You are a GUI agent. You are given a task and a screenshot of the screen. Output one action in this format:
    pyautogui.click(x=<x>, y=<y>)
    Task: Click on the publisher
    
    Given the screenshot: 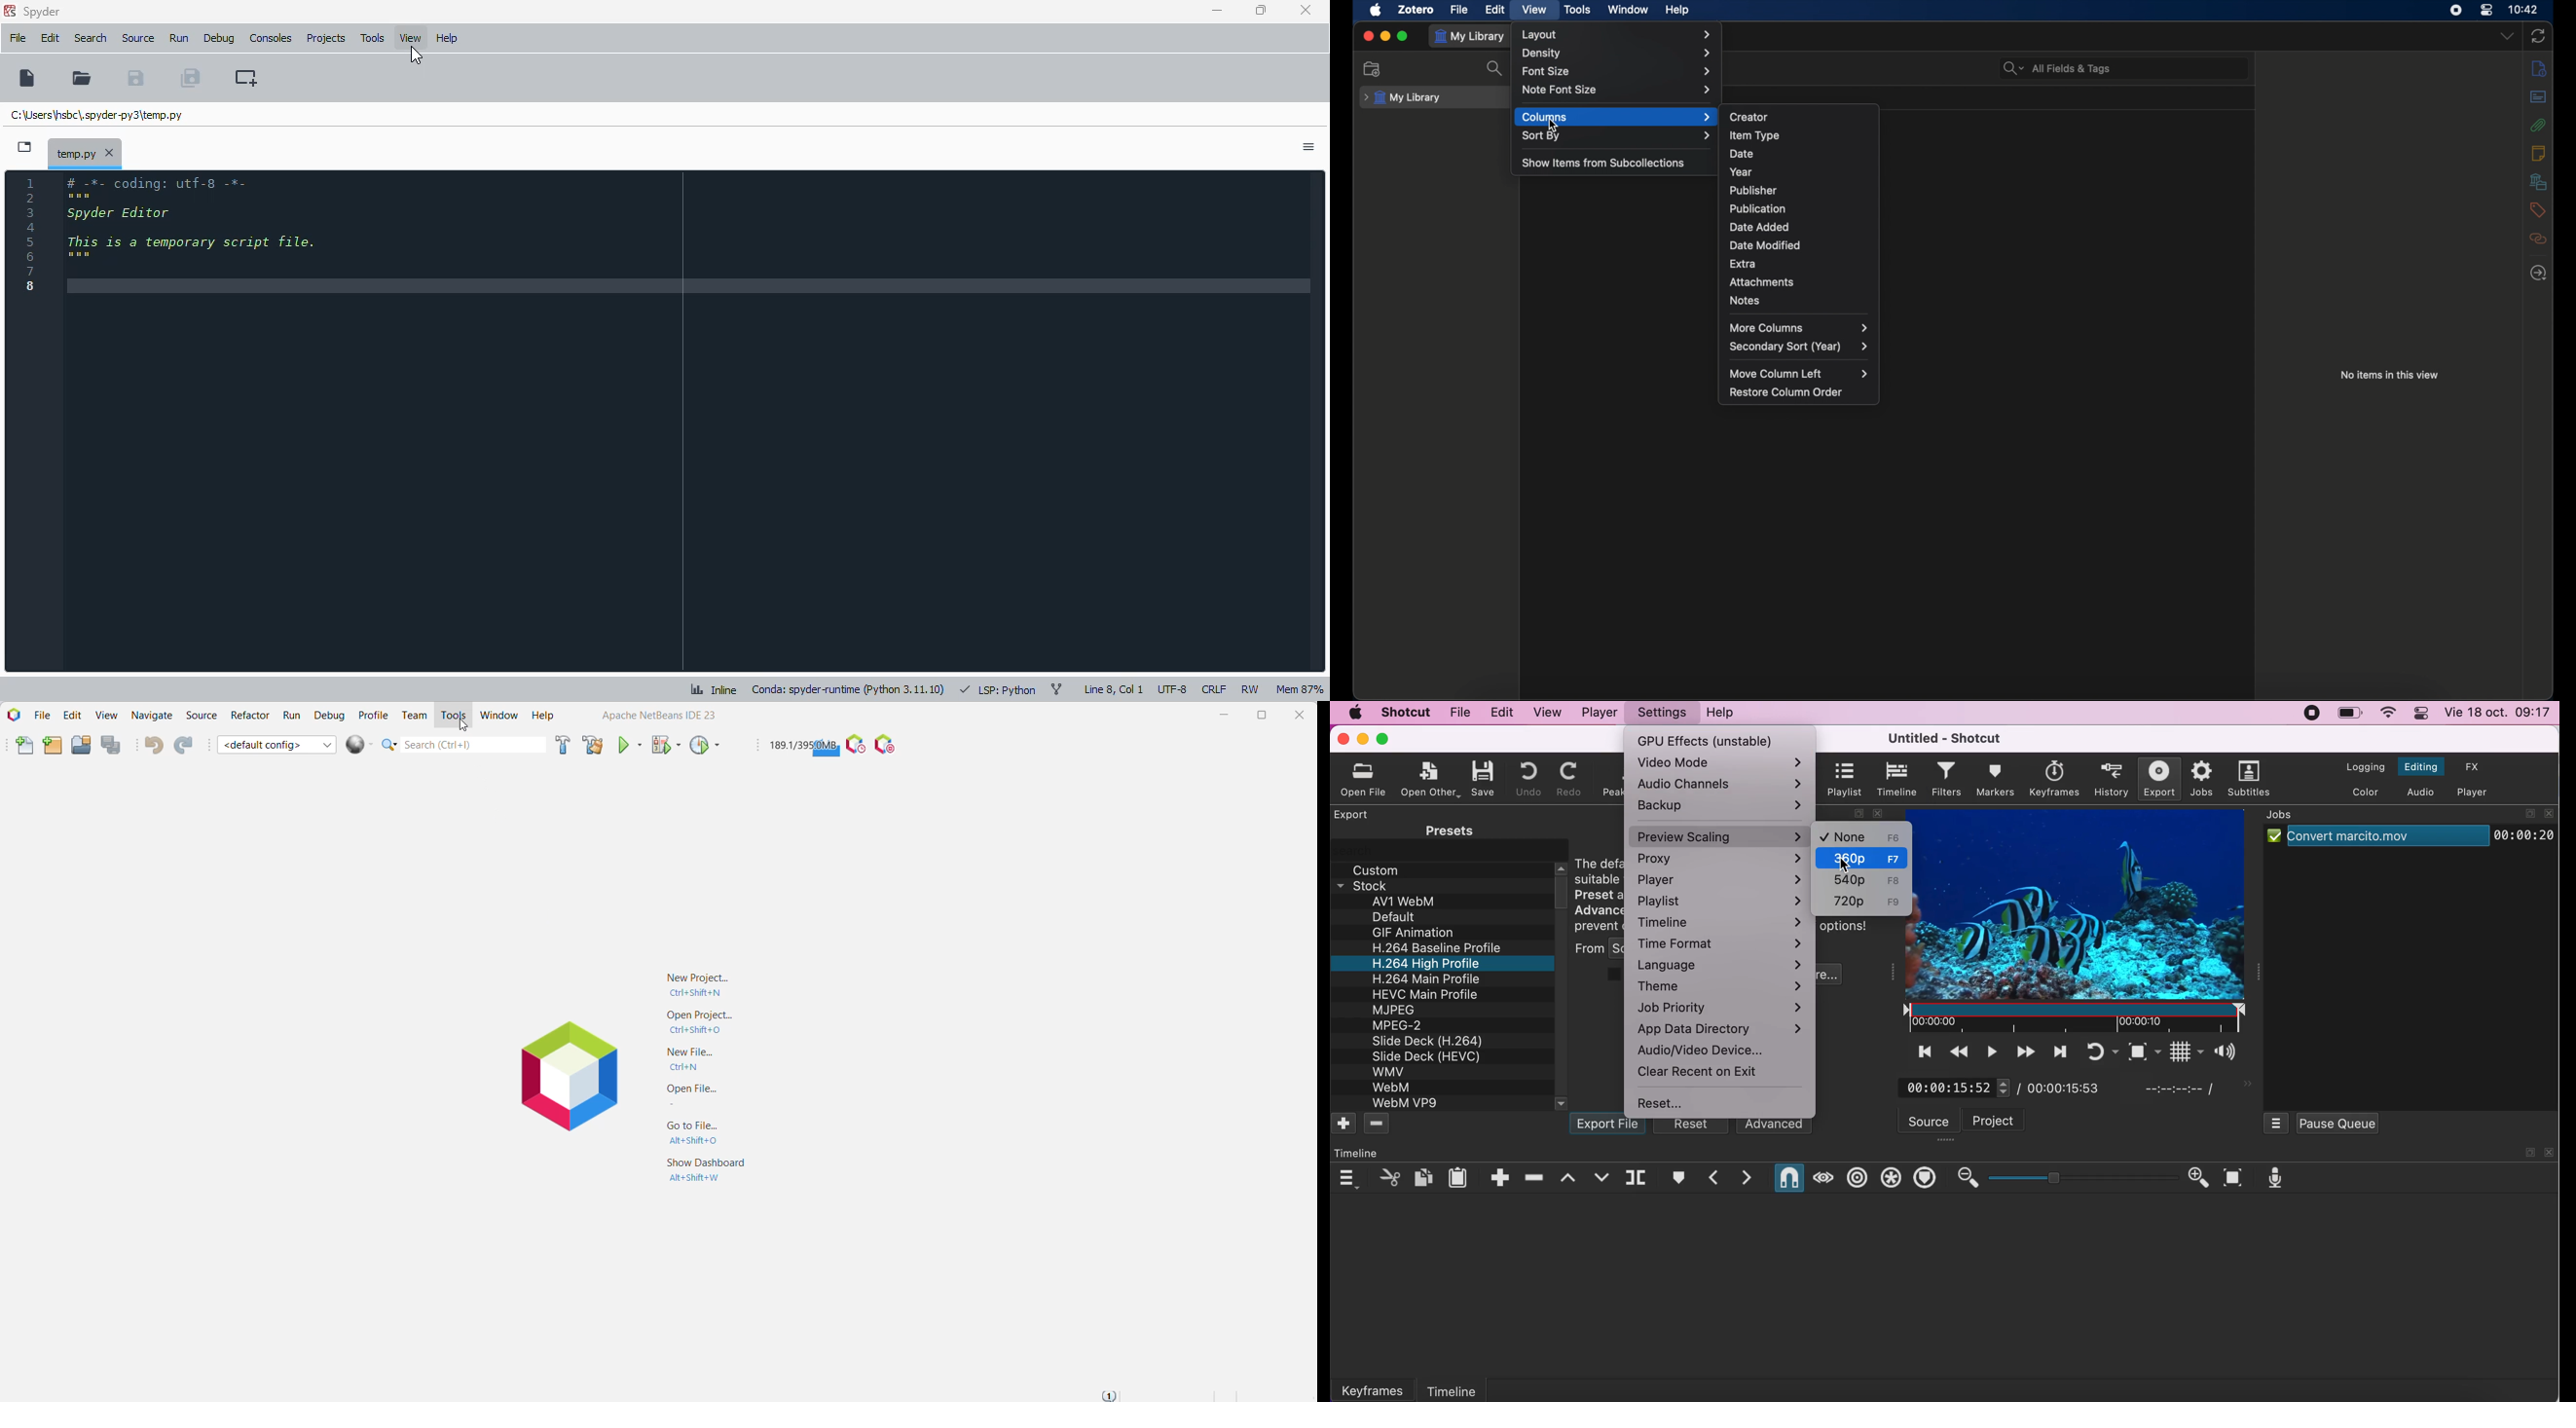 What is the action you would take?
    pyautogui.click(x=1754, y=190)
    